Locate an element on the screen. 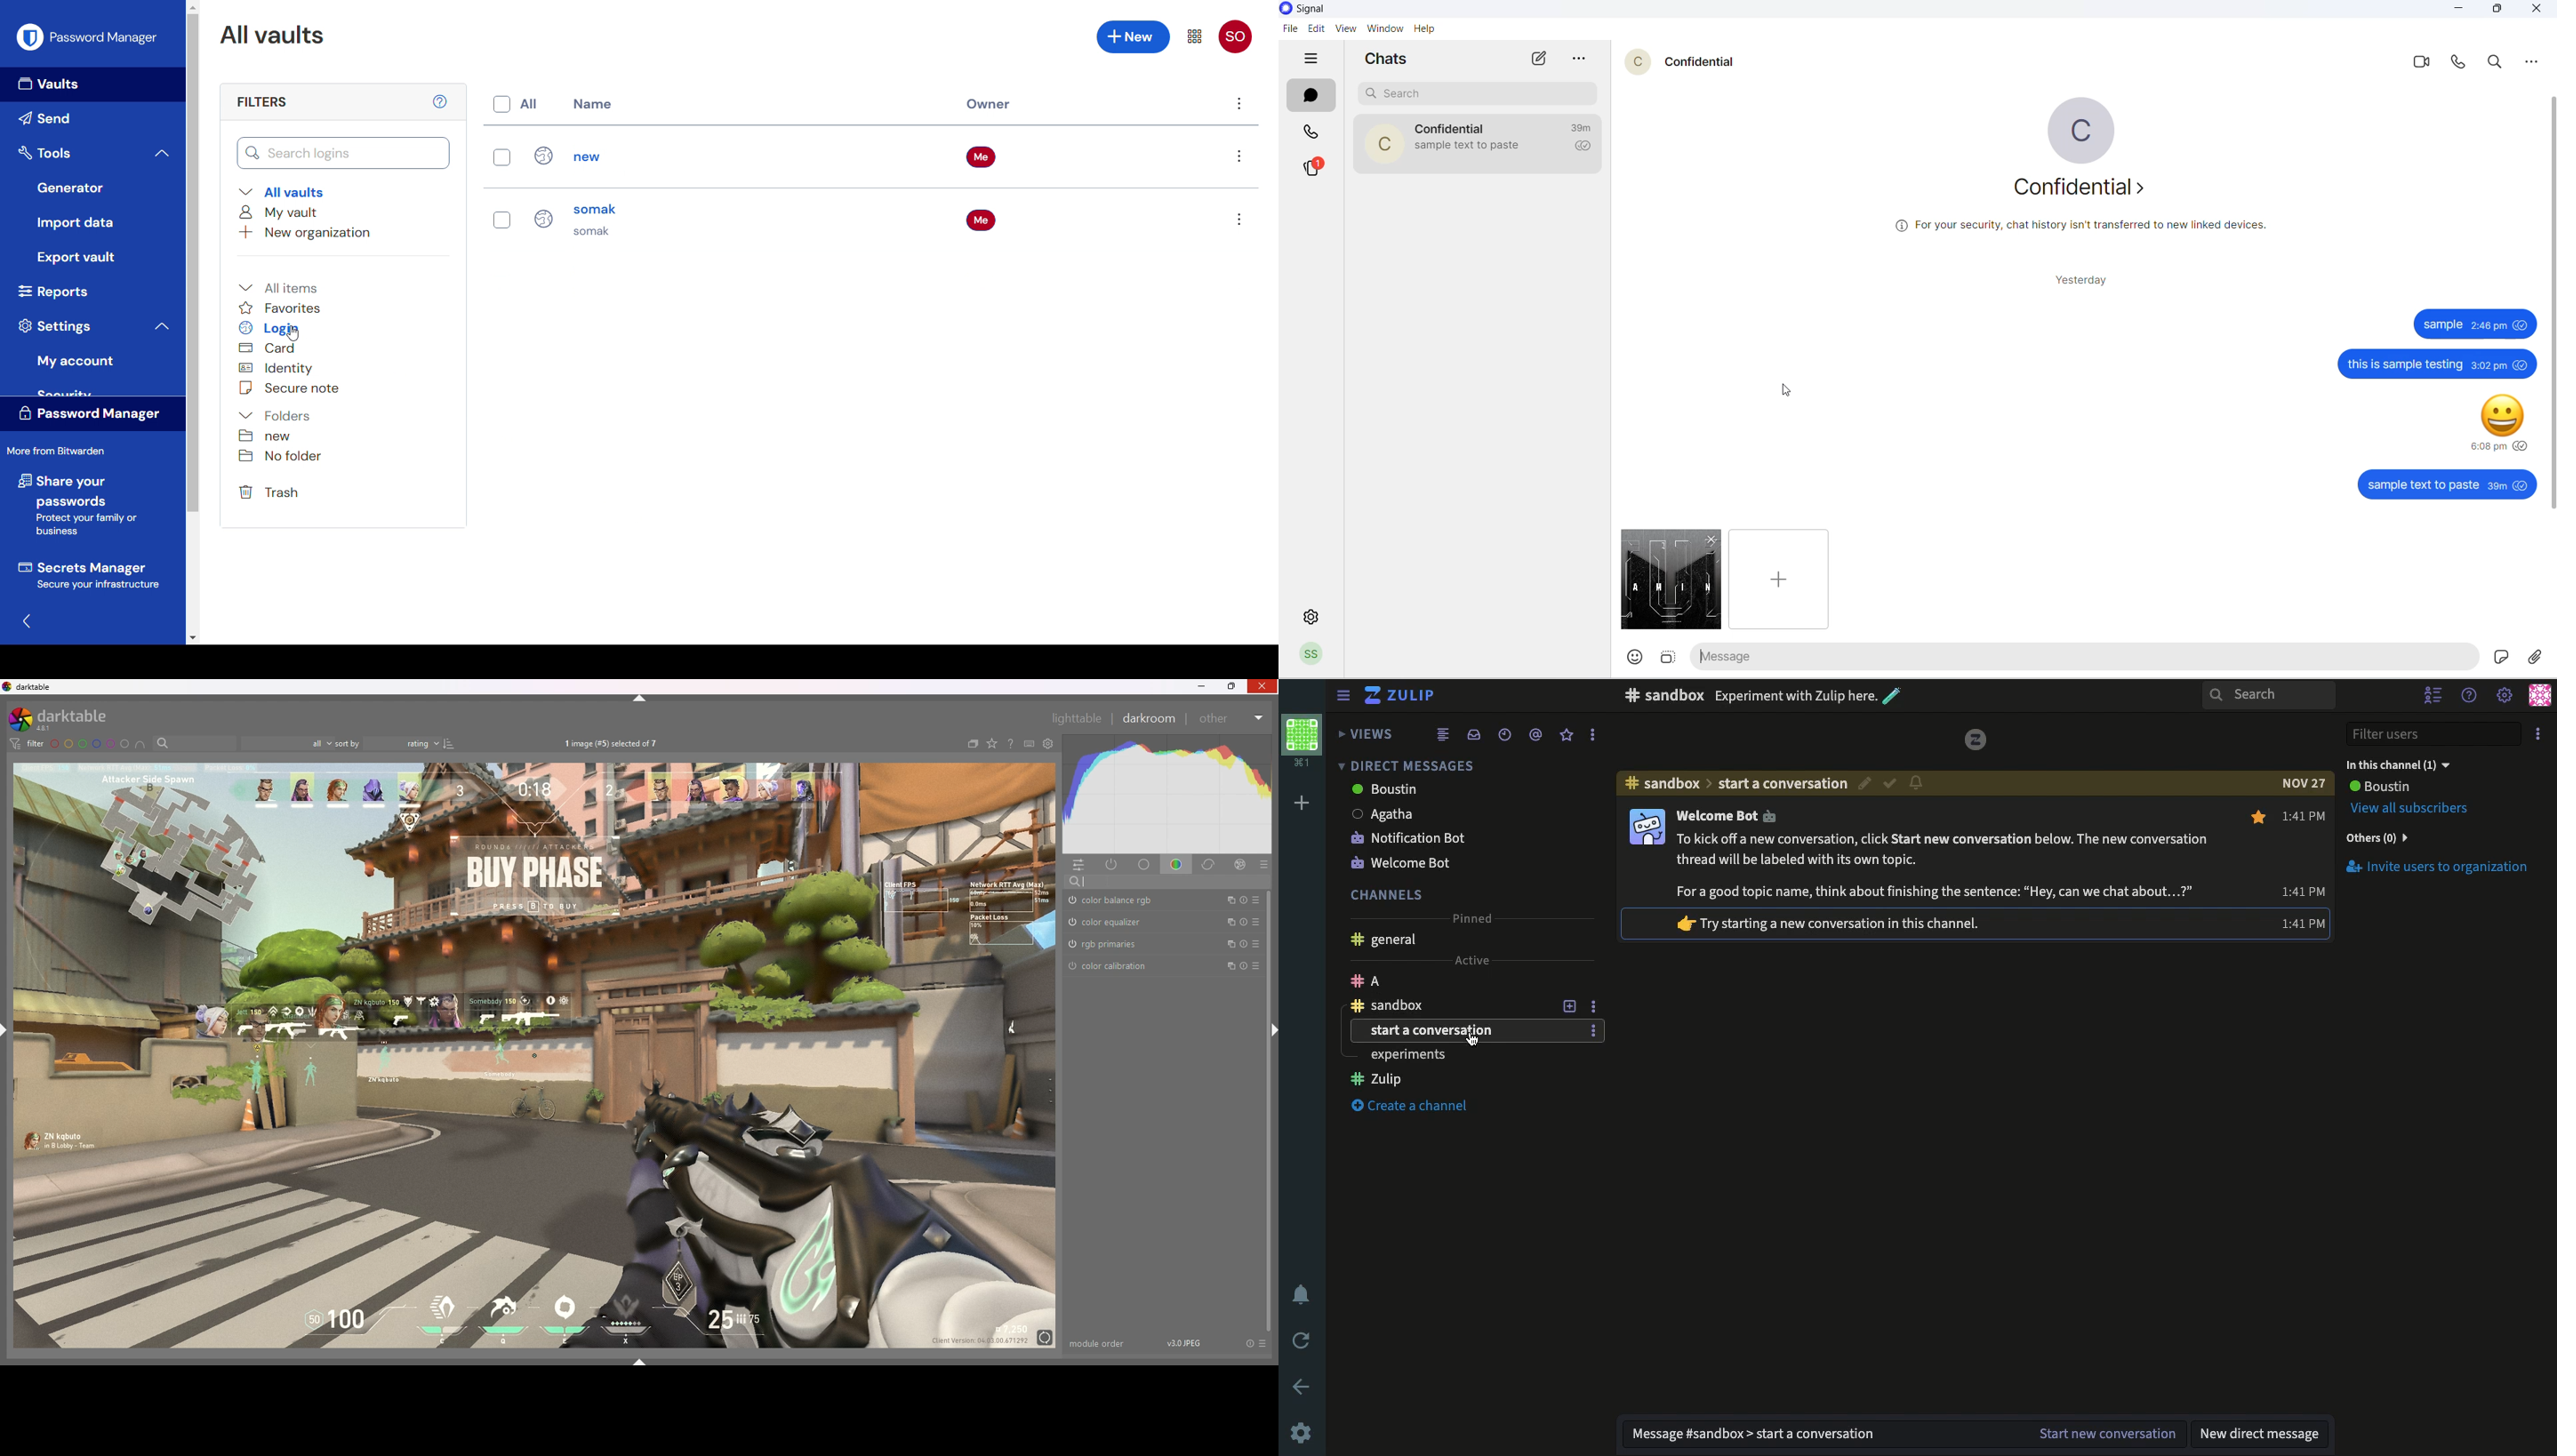 The image size is (2576, 1456). correct is located at coordinates (1210, 866).